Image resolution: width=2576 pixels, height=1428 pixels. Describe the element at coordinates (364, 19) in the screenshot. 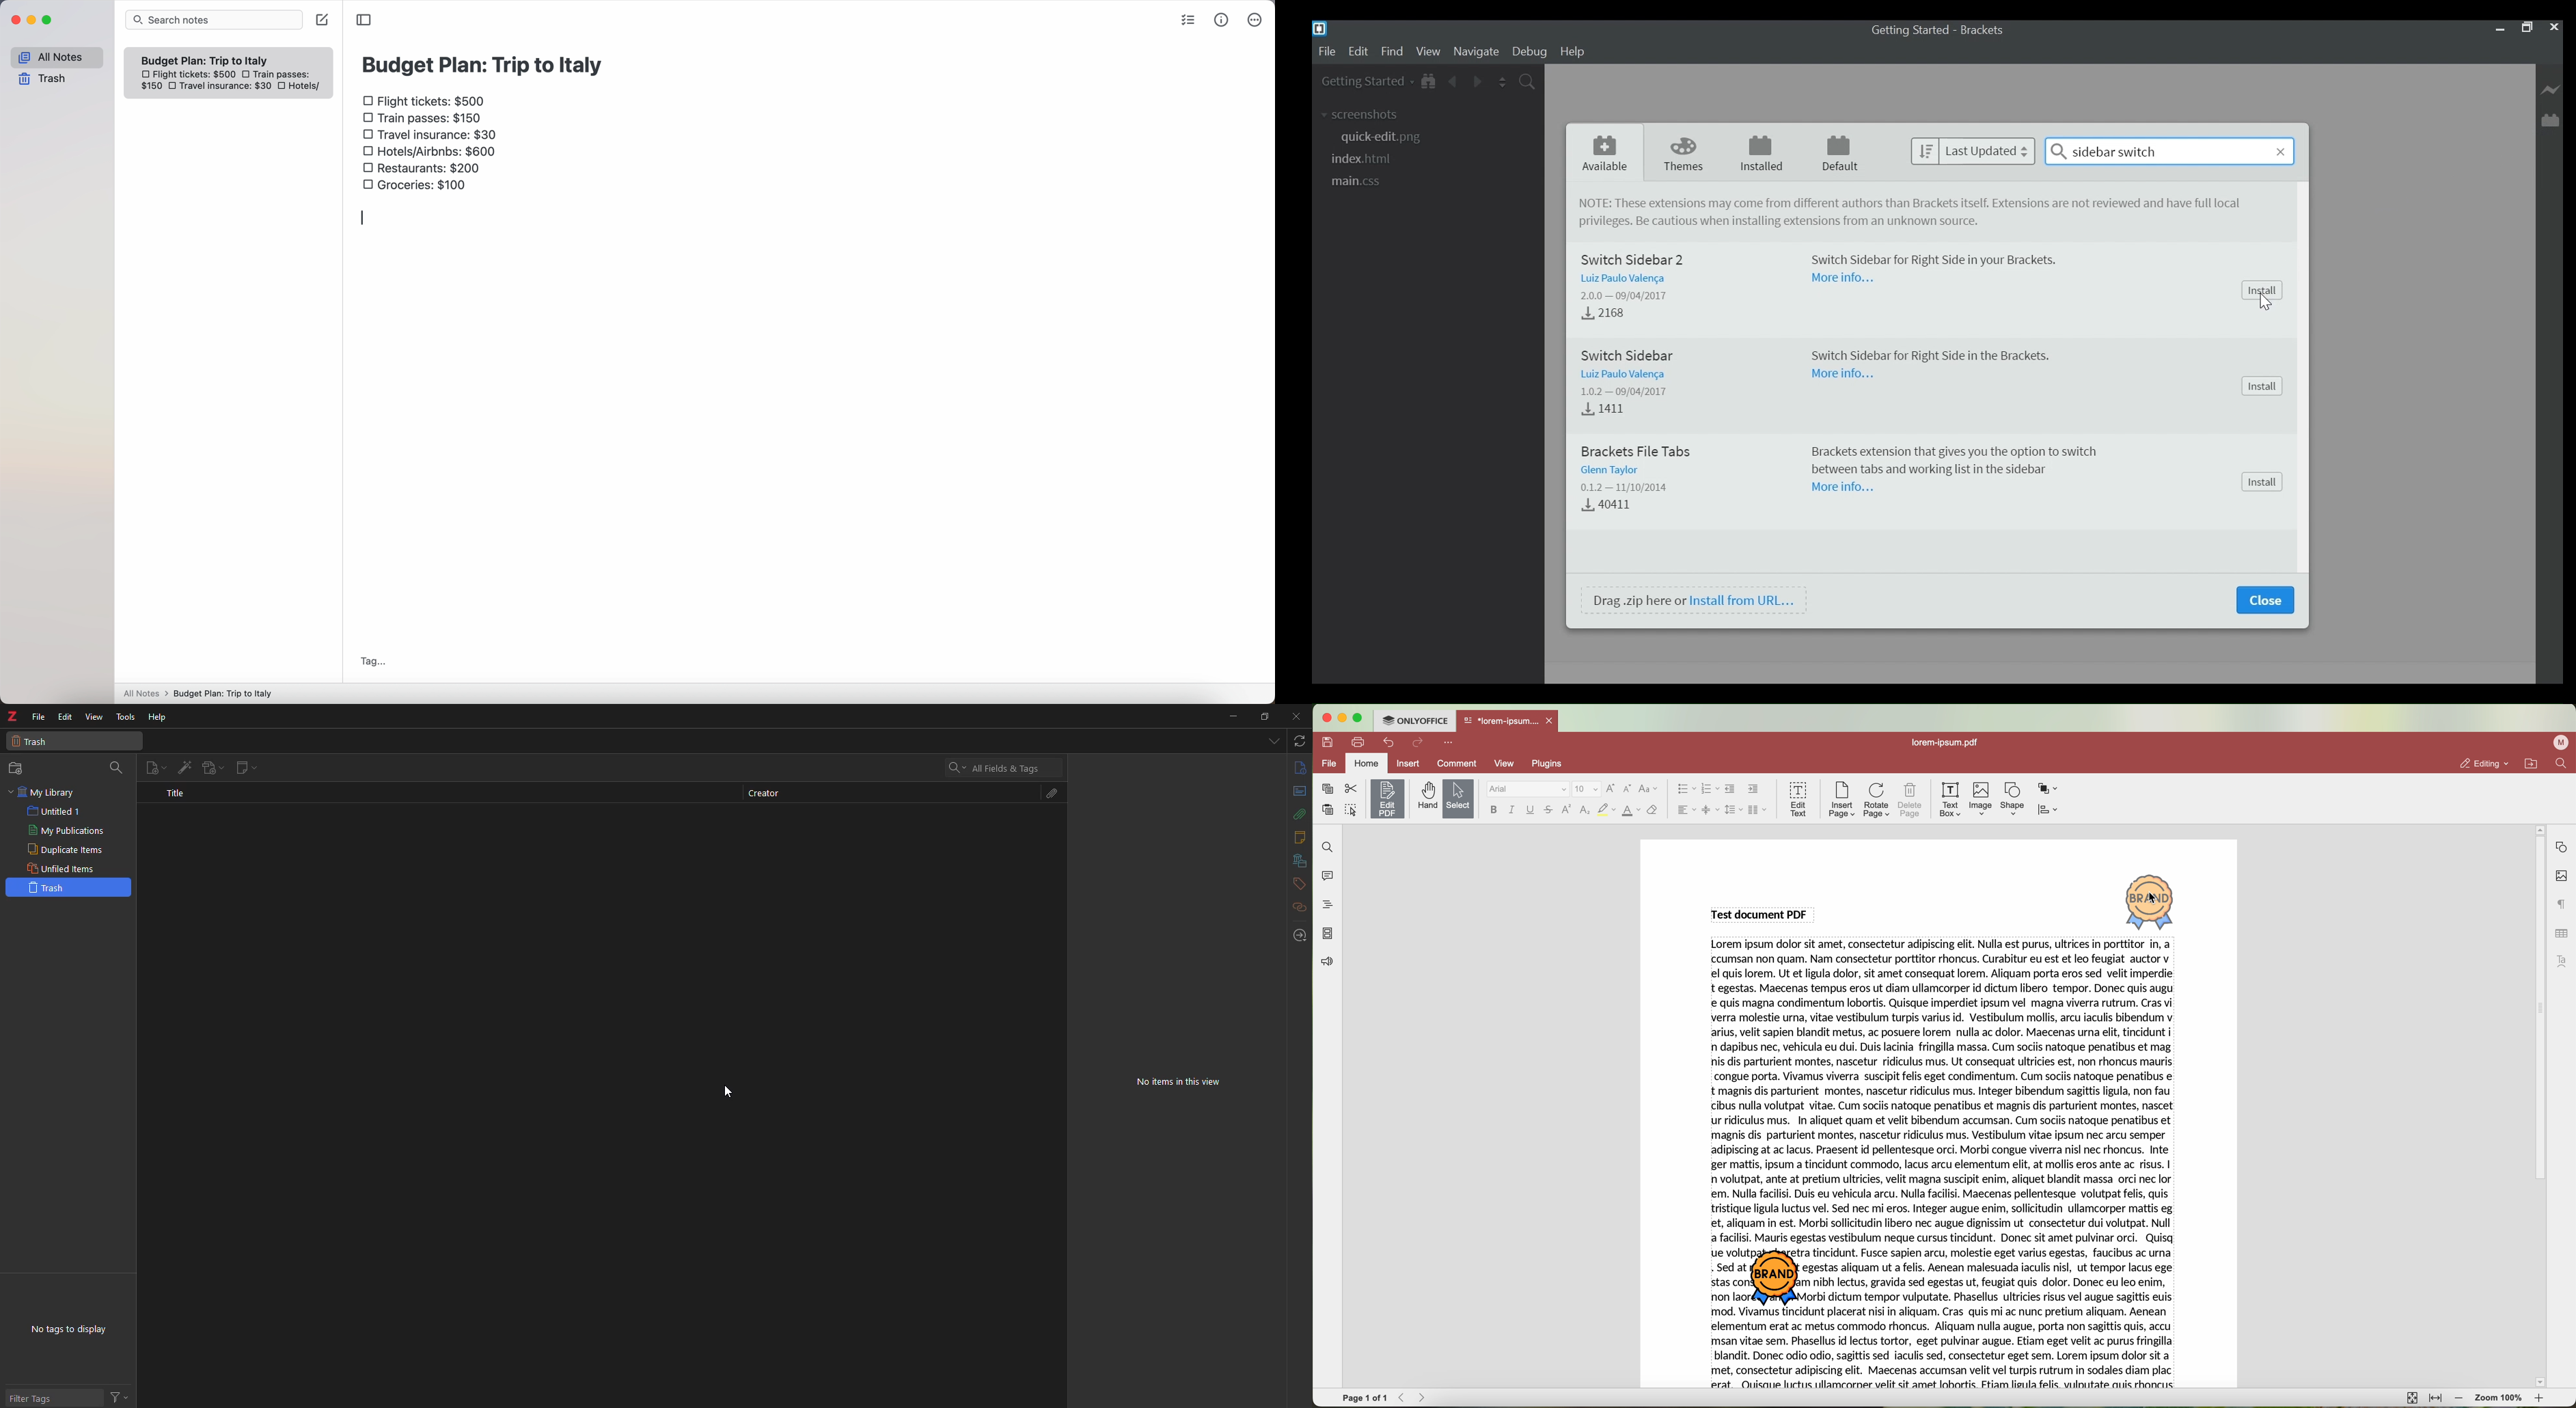

I see `toggle sidebar` at that location.